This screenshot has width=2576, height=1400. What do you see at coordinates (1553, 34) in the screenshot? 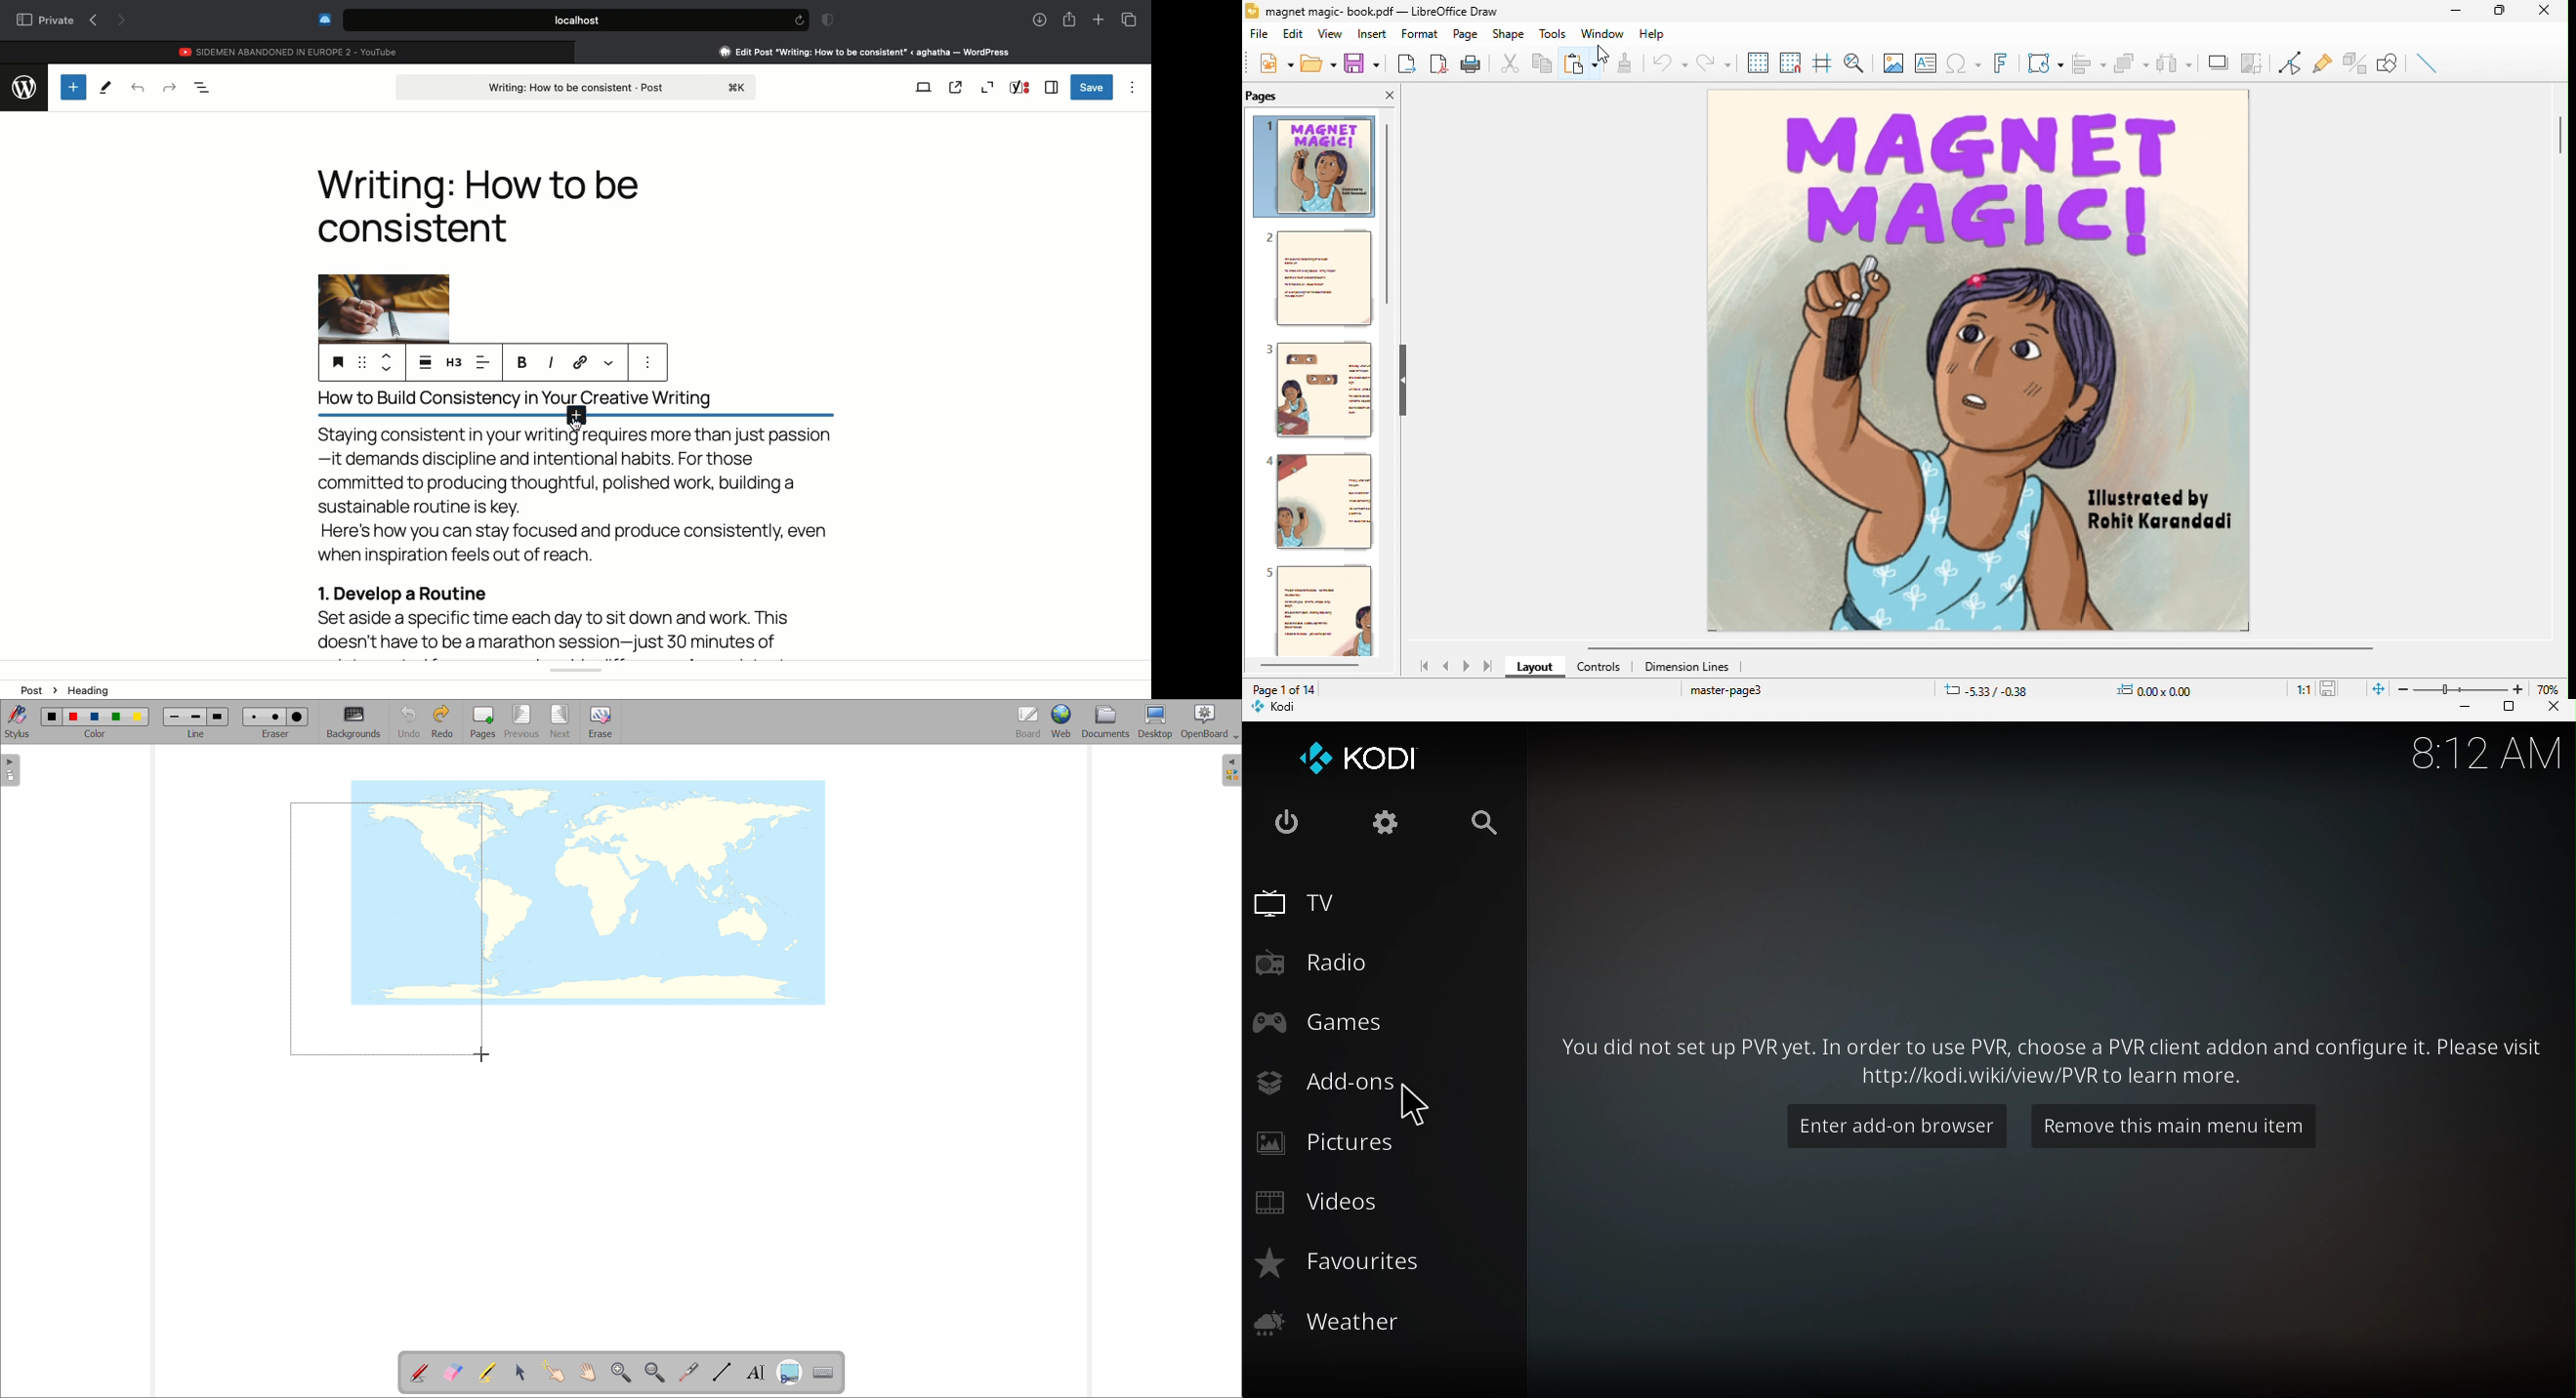
I see `tools` at bounding box center [1553, 34].